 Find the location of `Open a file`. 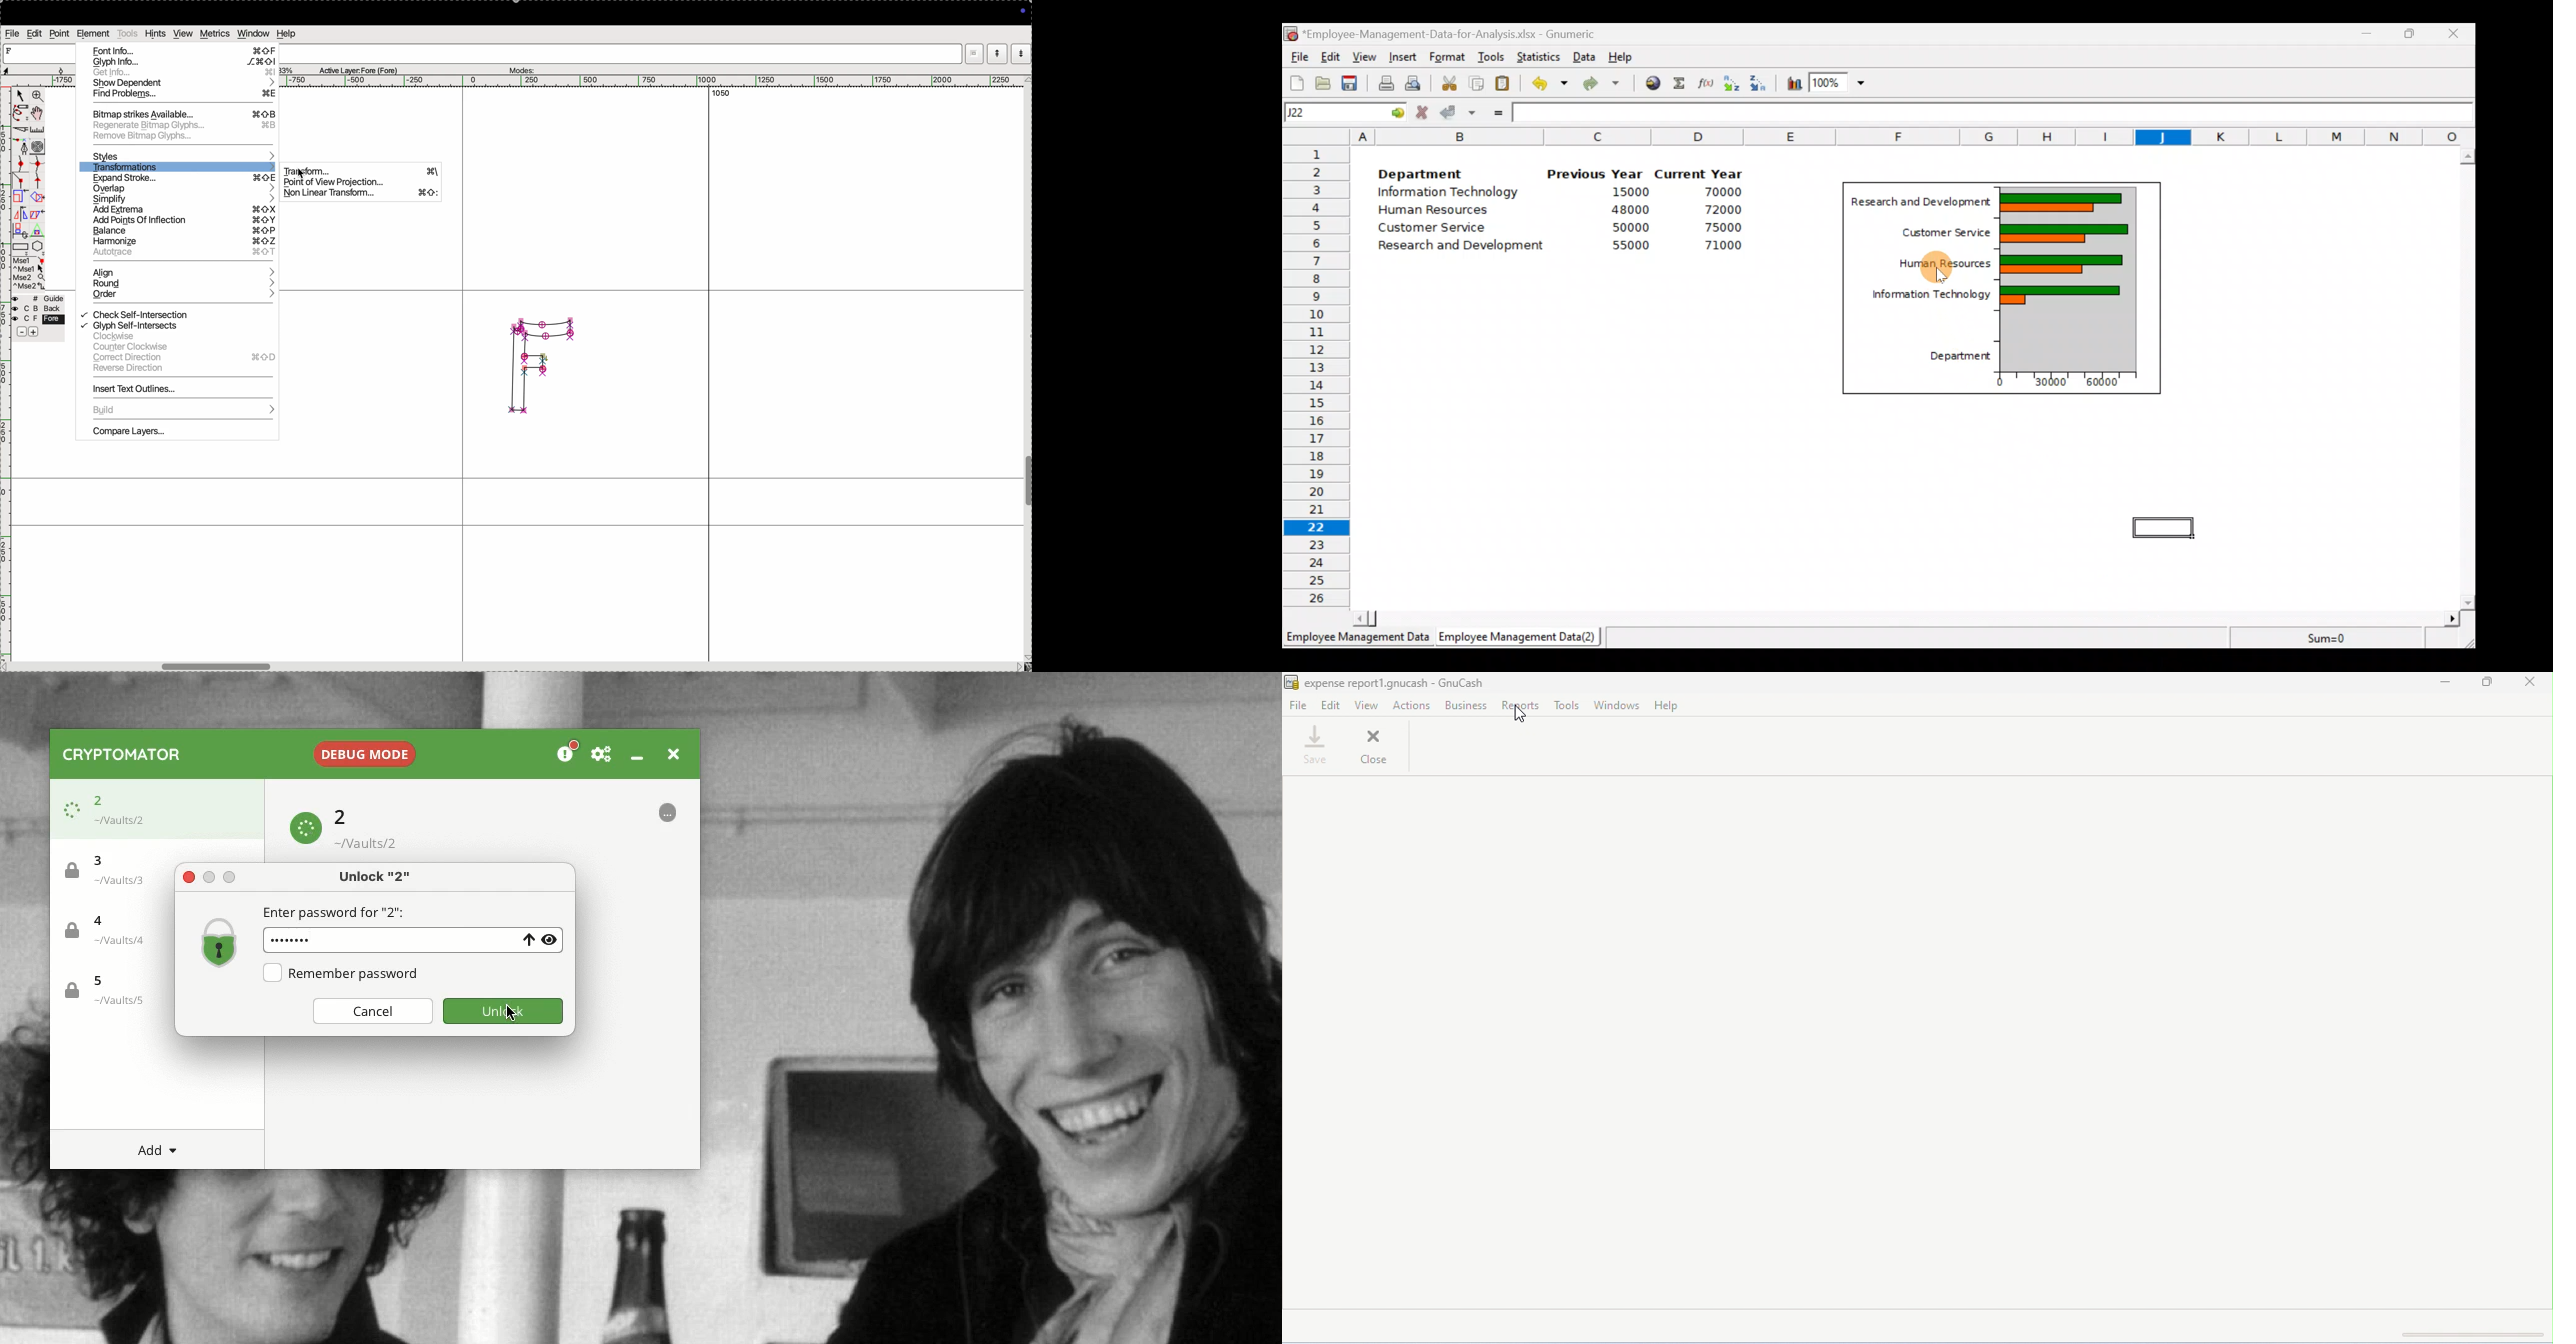

Open a file is located at coordinates (1322, 82).